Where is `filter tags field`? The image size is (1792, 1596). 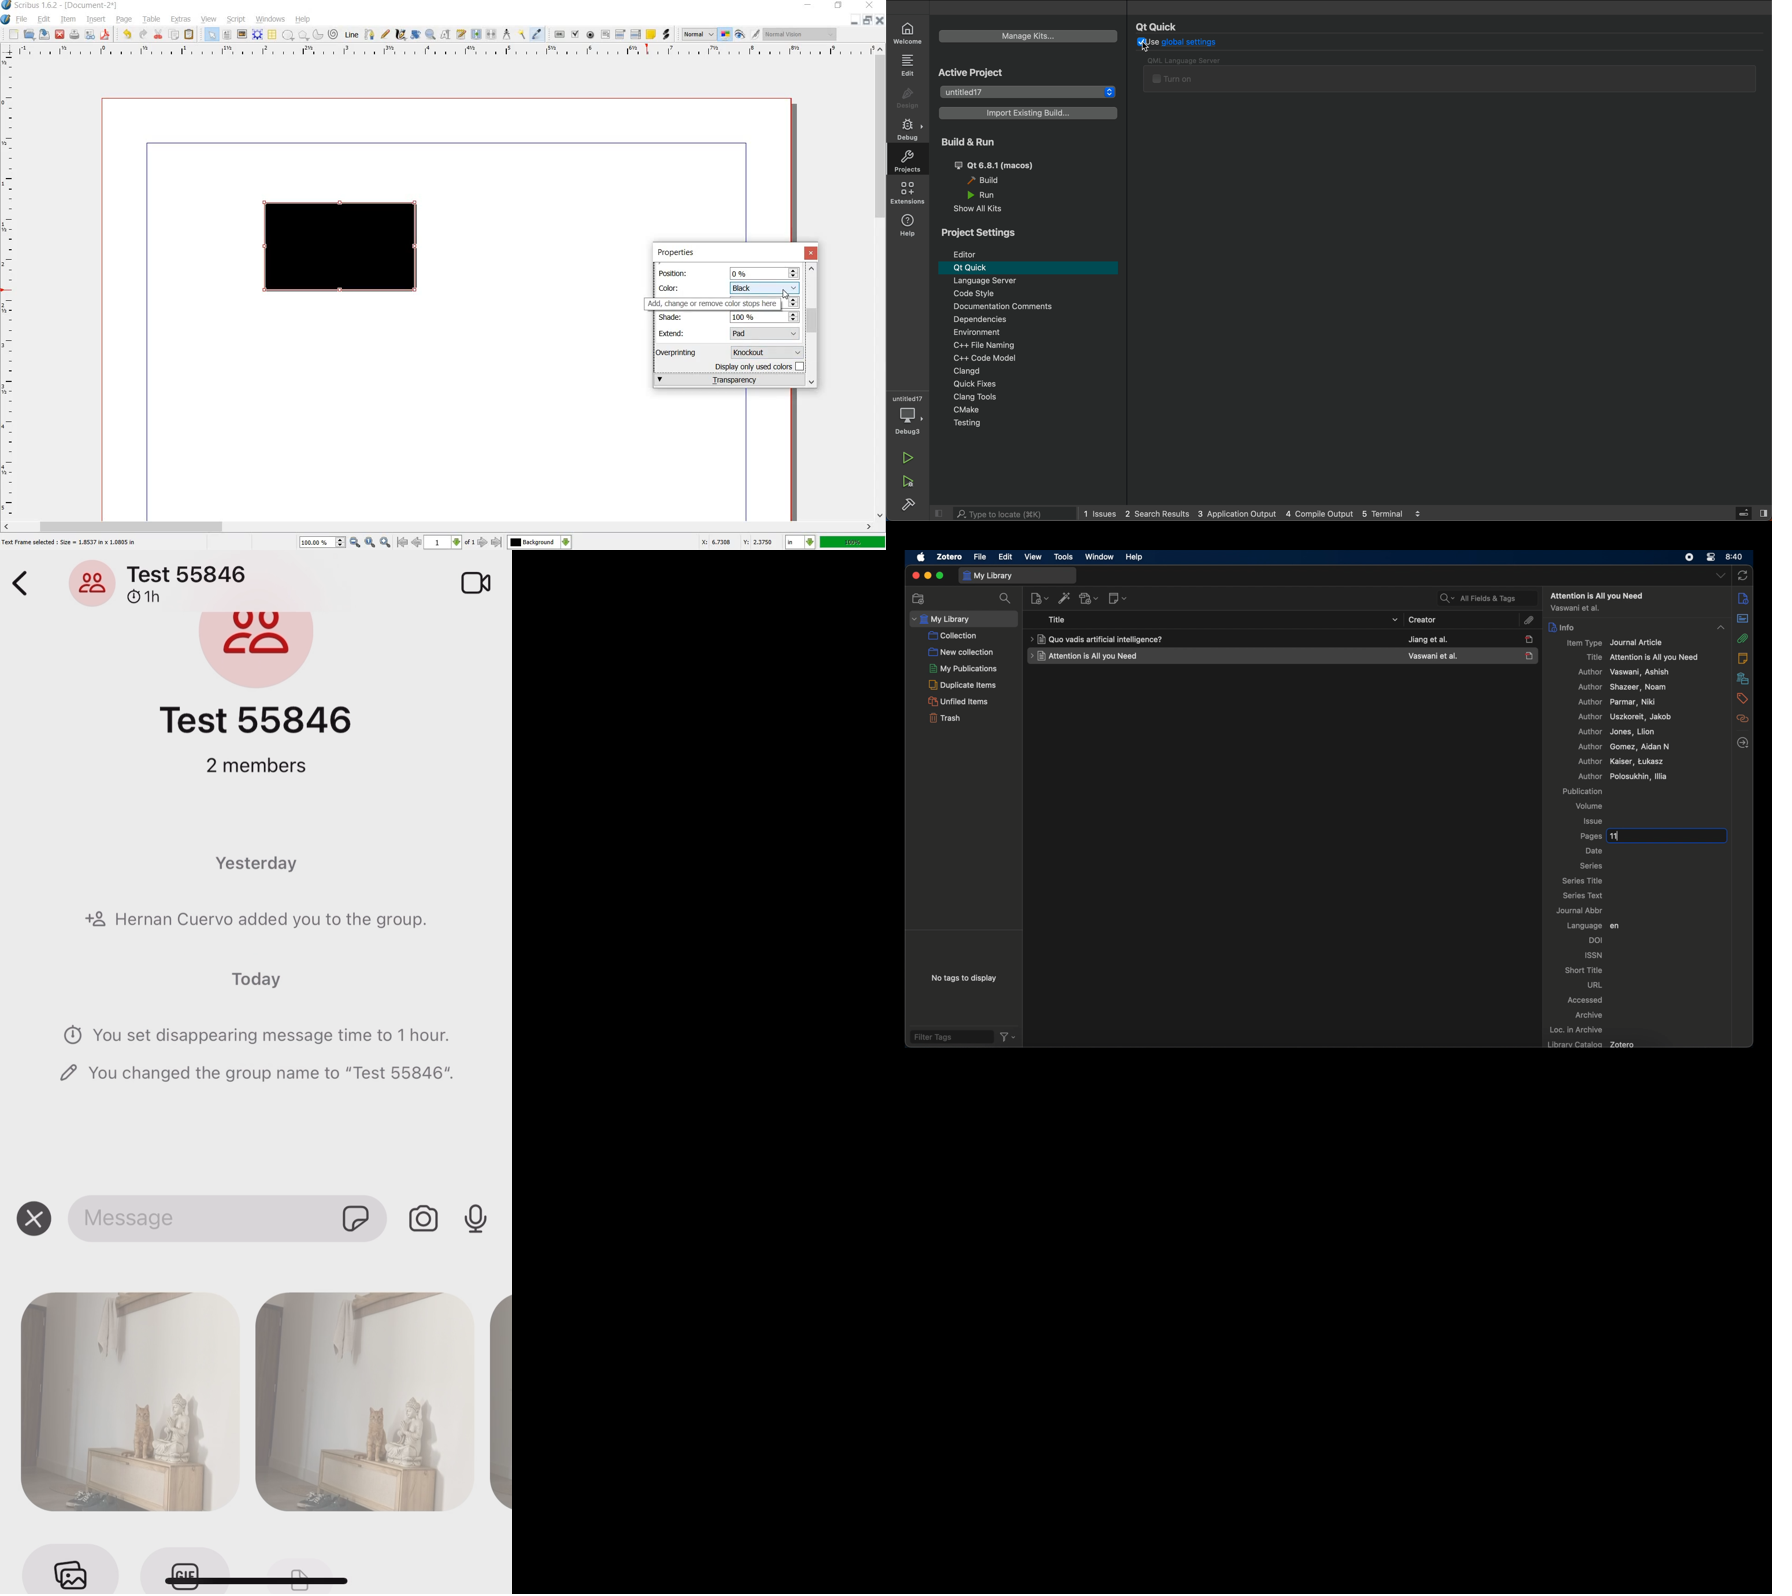 filter tags field is located at coordinates (951, 1037).